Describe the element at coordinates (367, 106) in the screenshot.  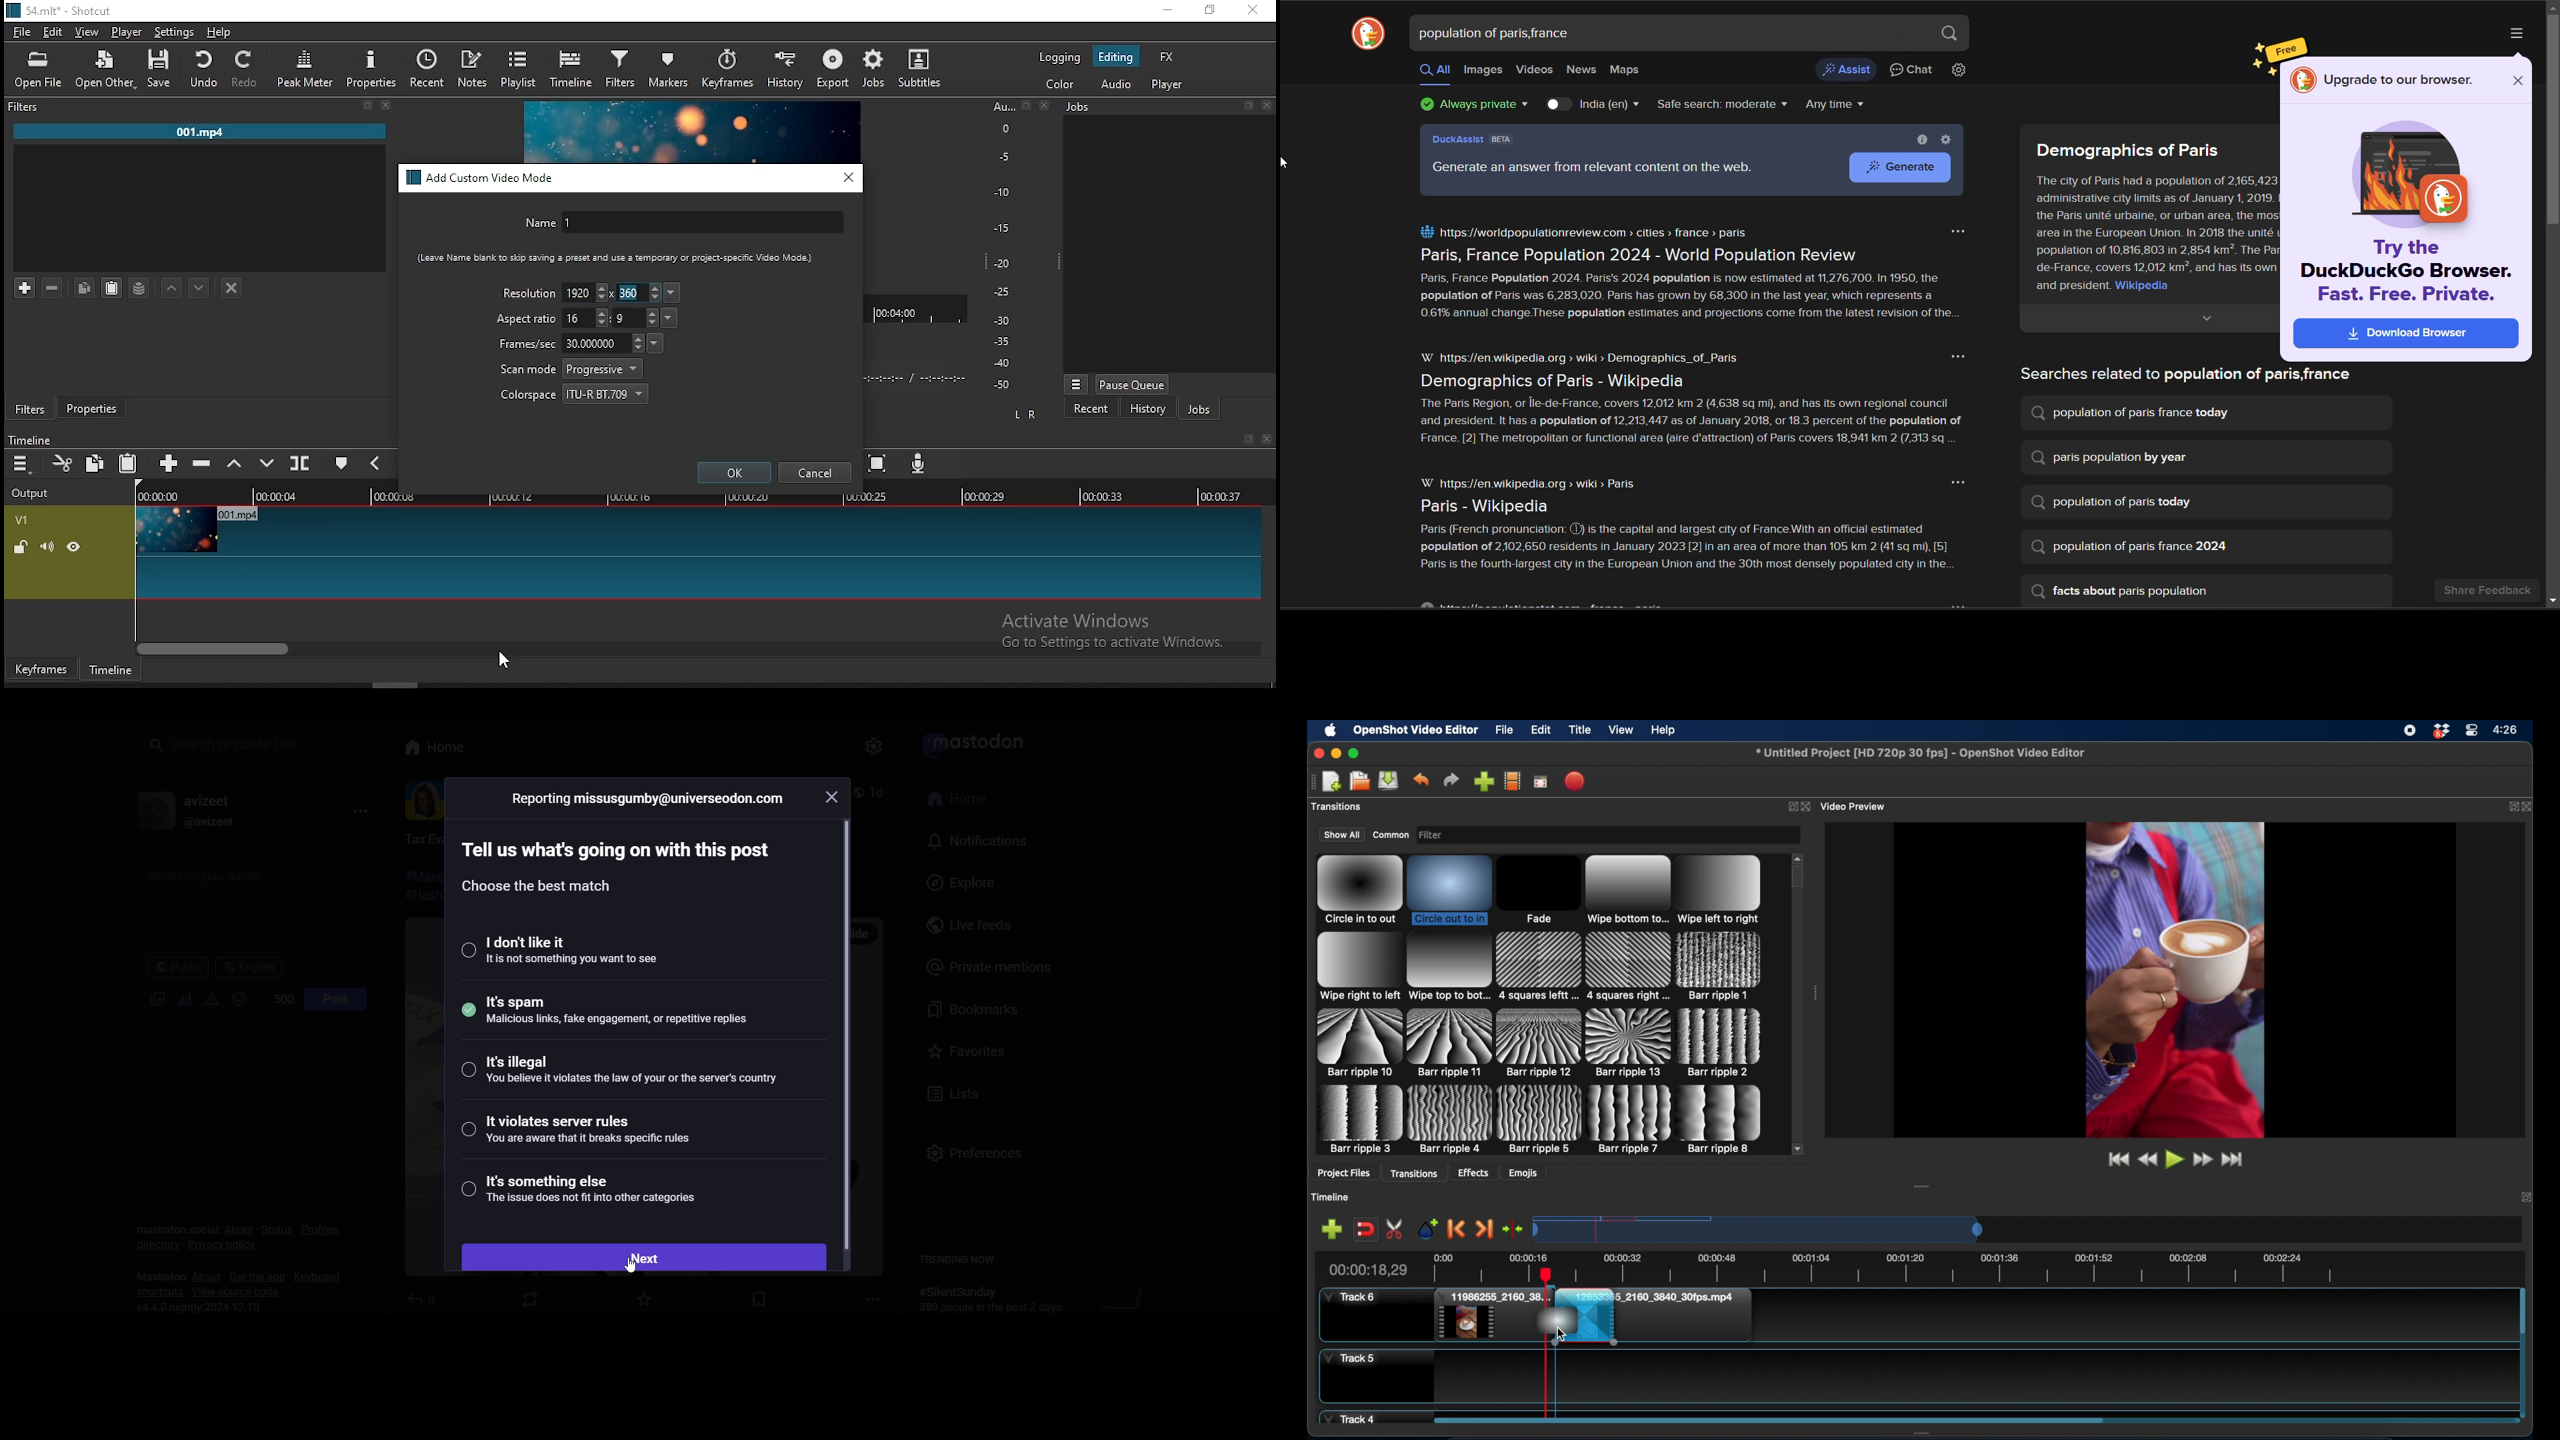
I see `restore` at that location.